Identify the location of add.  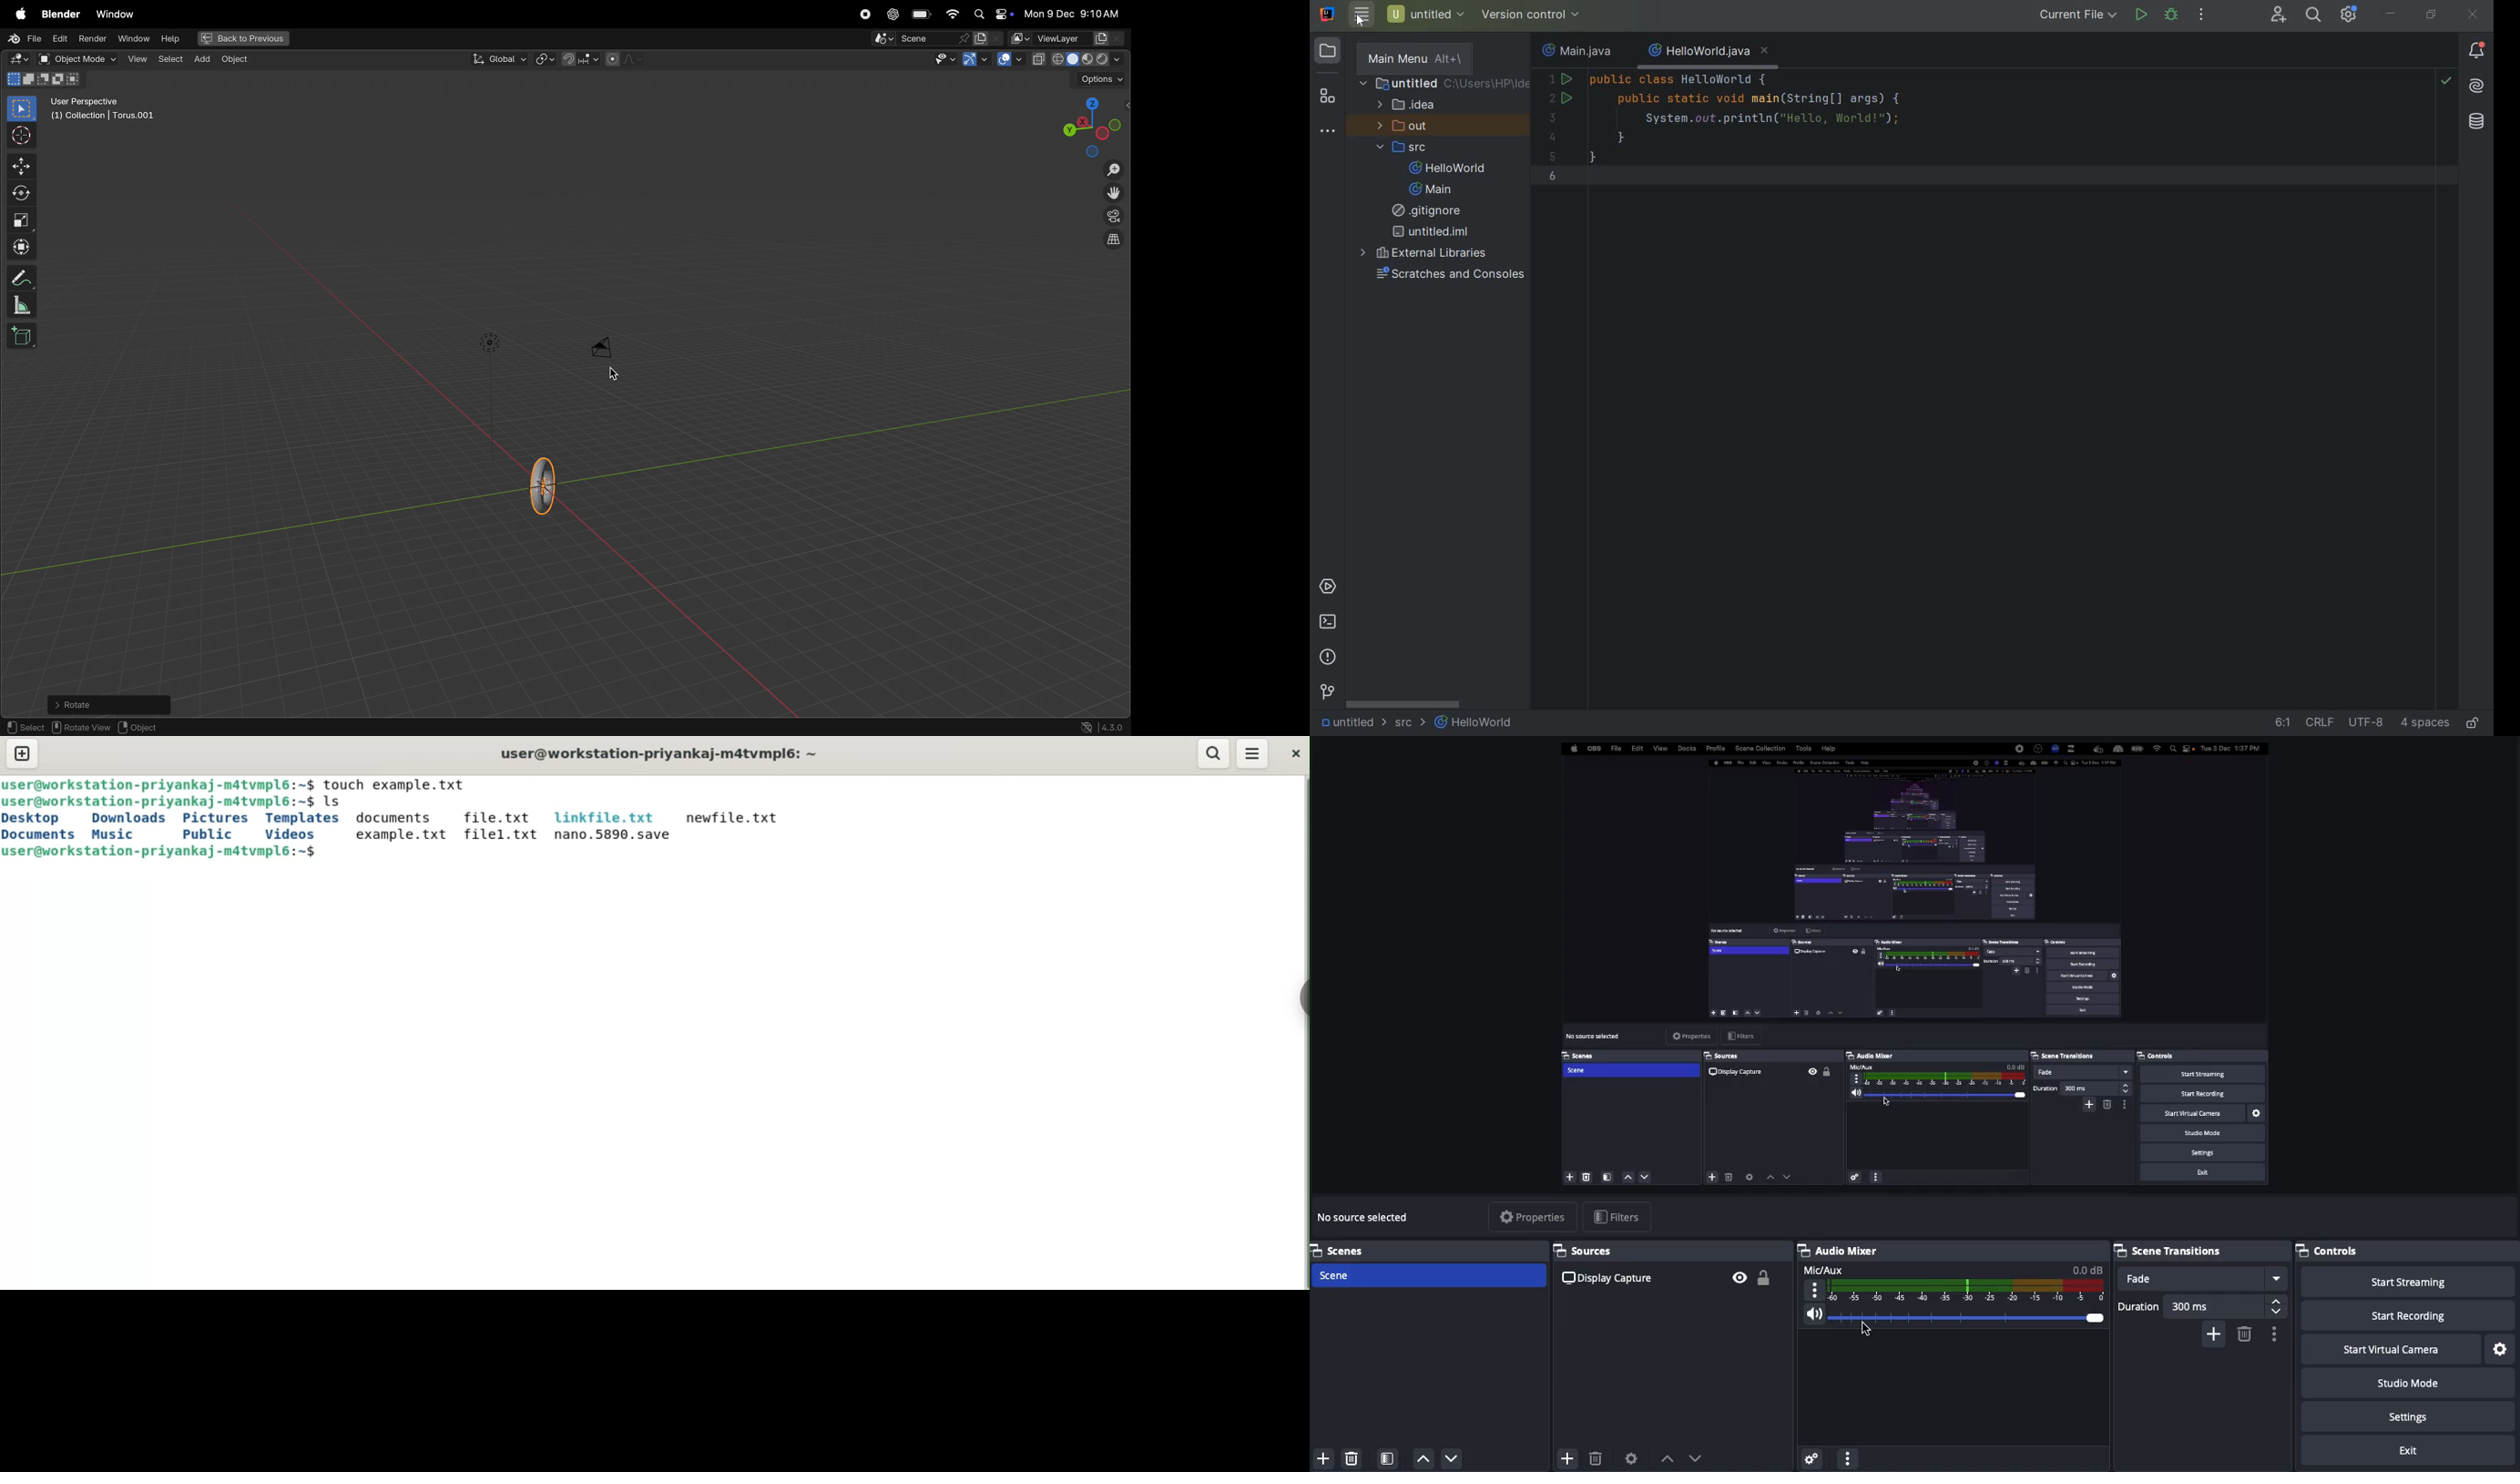
(200, 59).